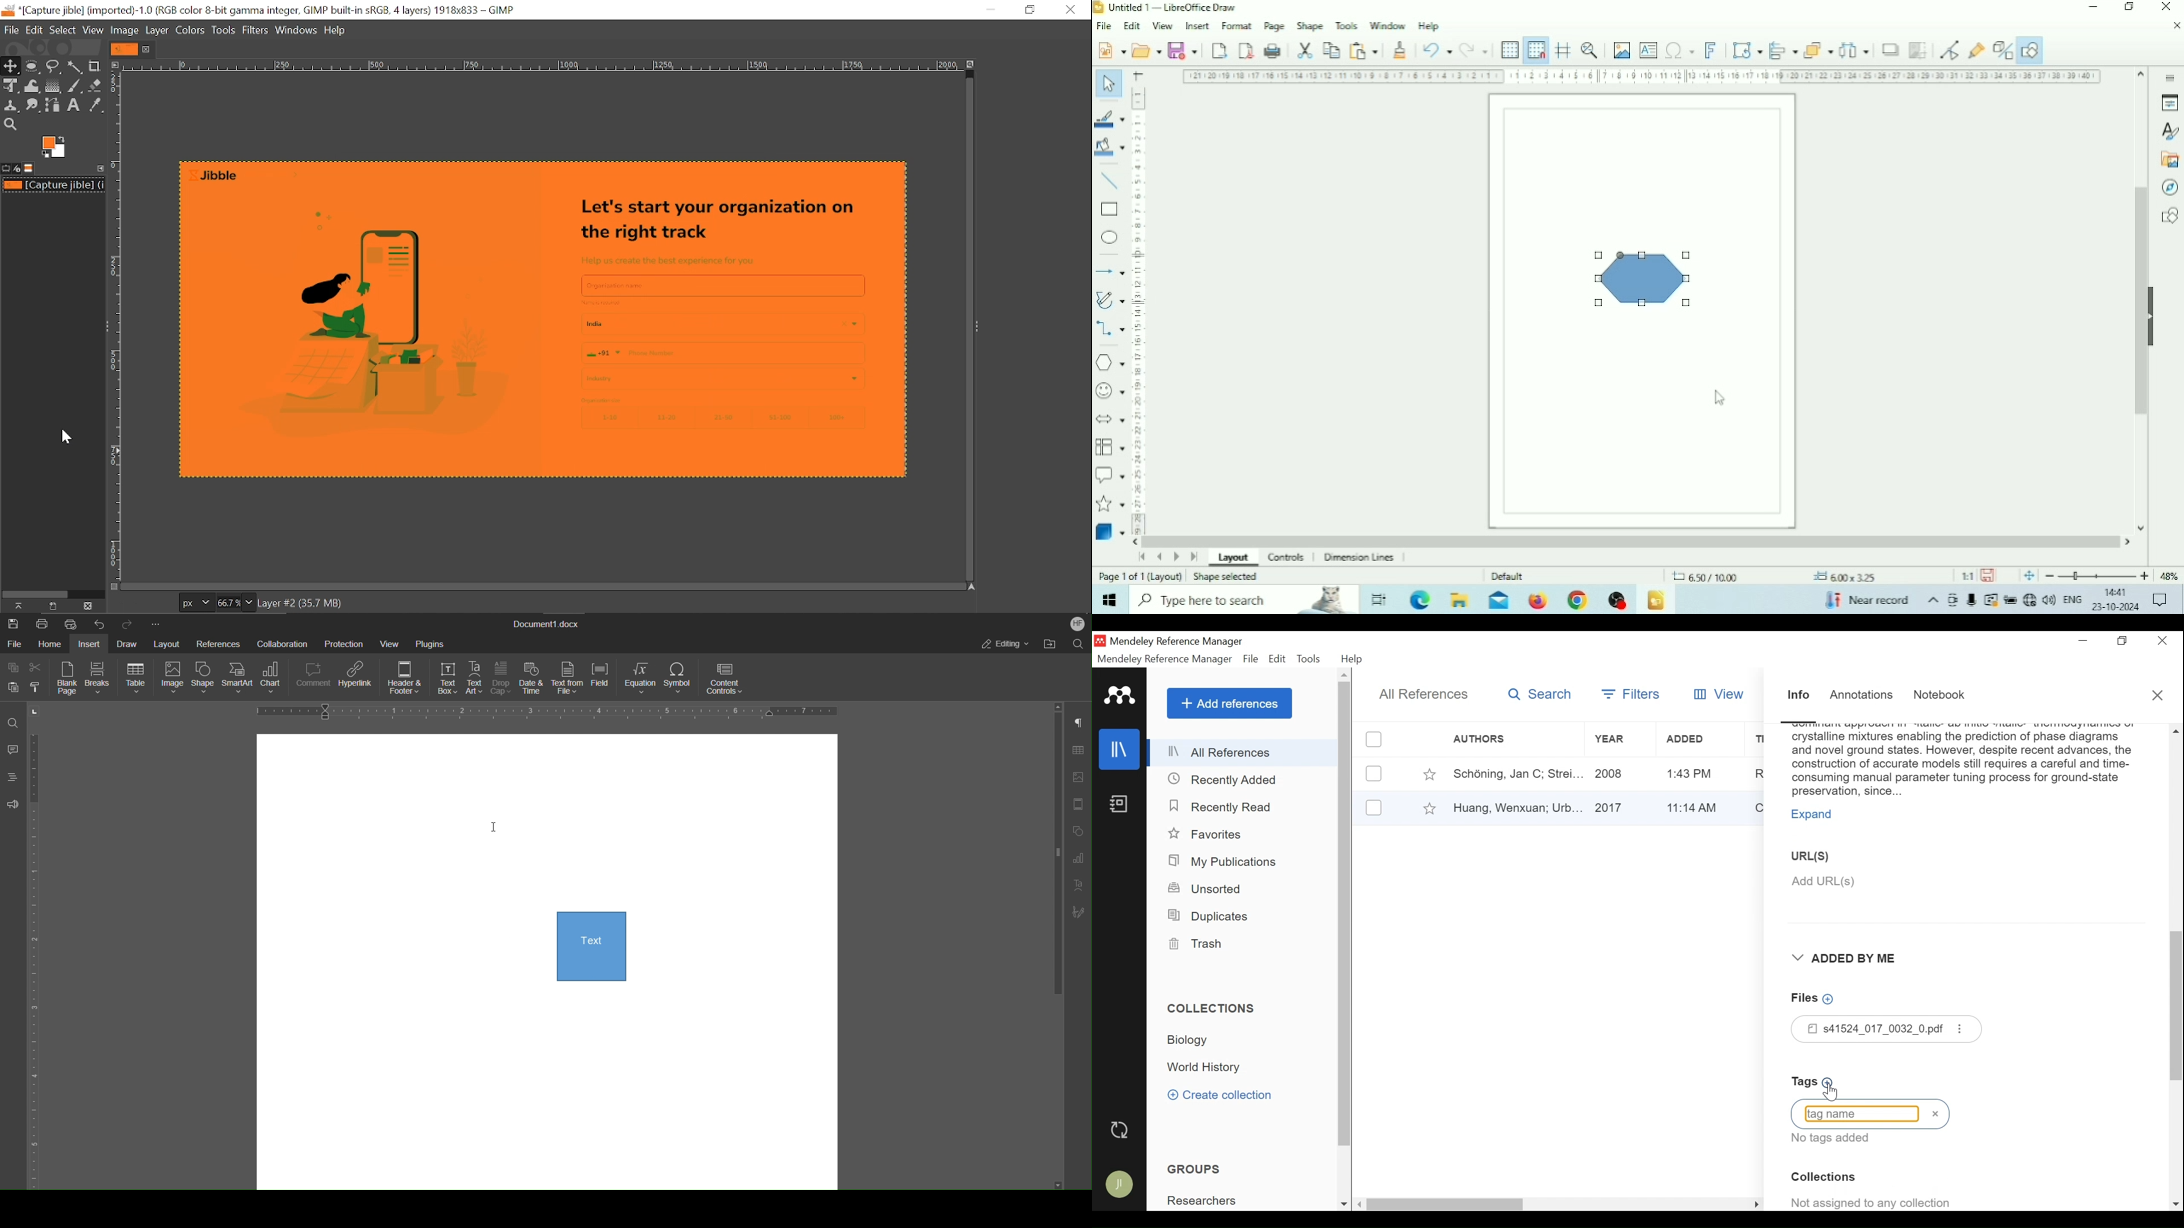 The image size is (2184, 1232). I want to click on More, so click(154, 623).